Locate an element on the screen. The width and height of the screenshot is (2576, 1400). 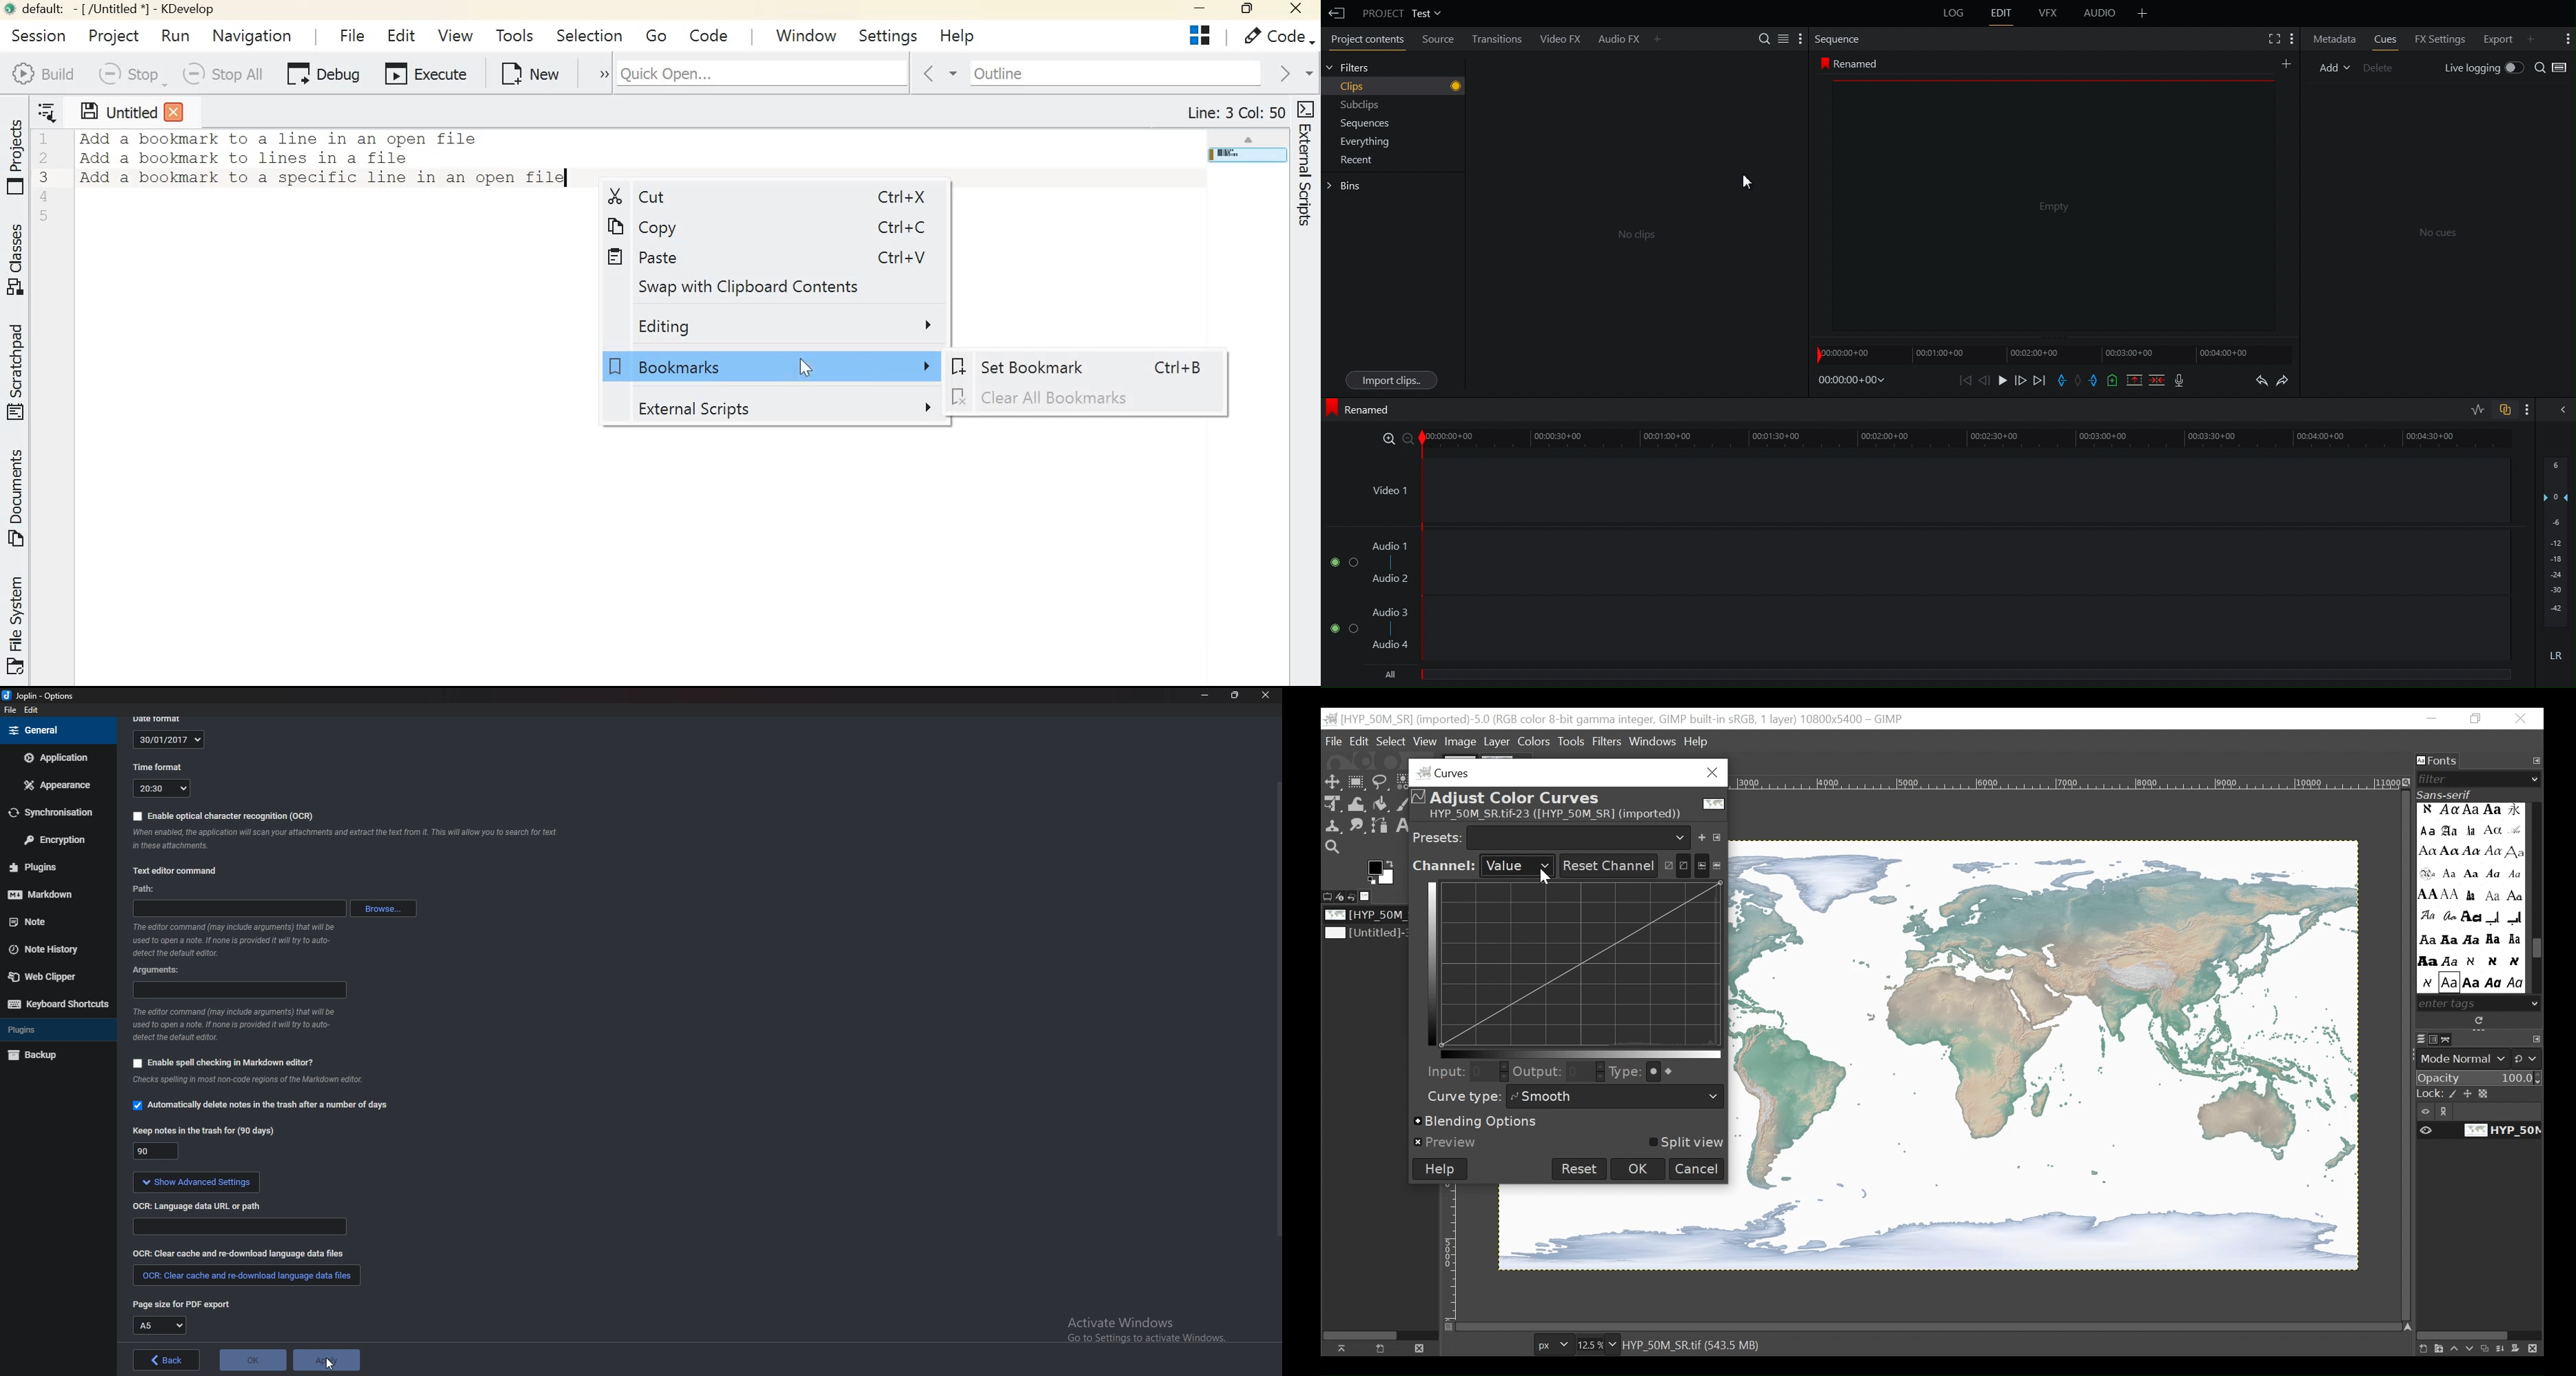
Project Test is located at coordinates (1402, 12).